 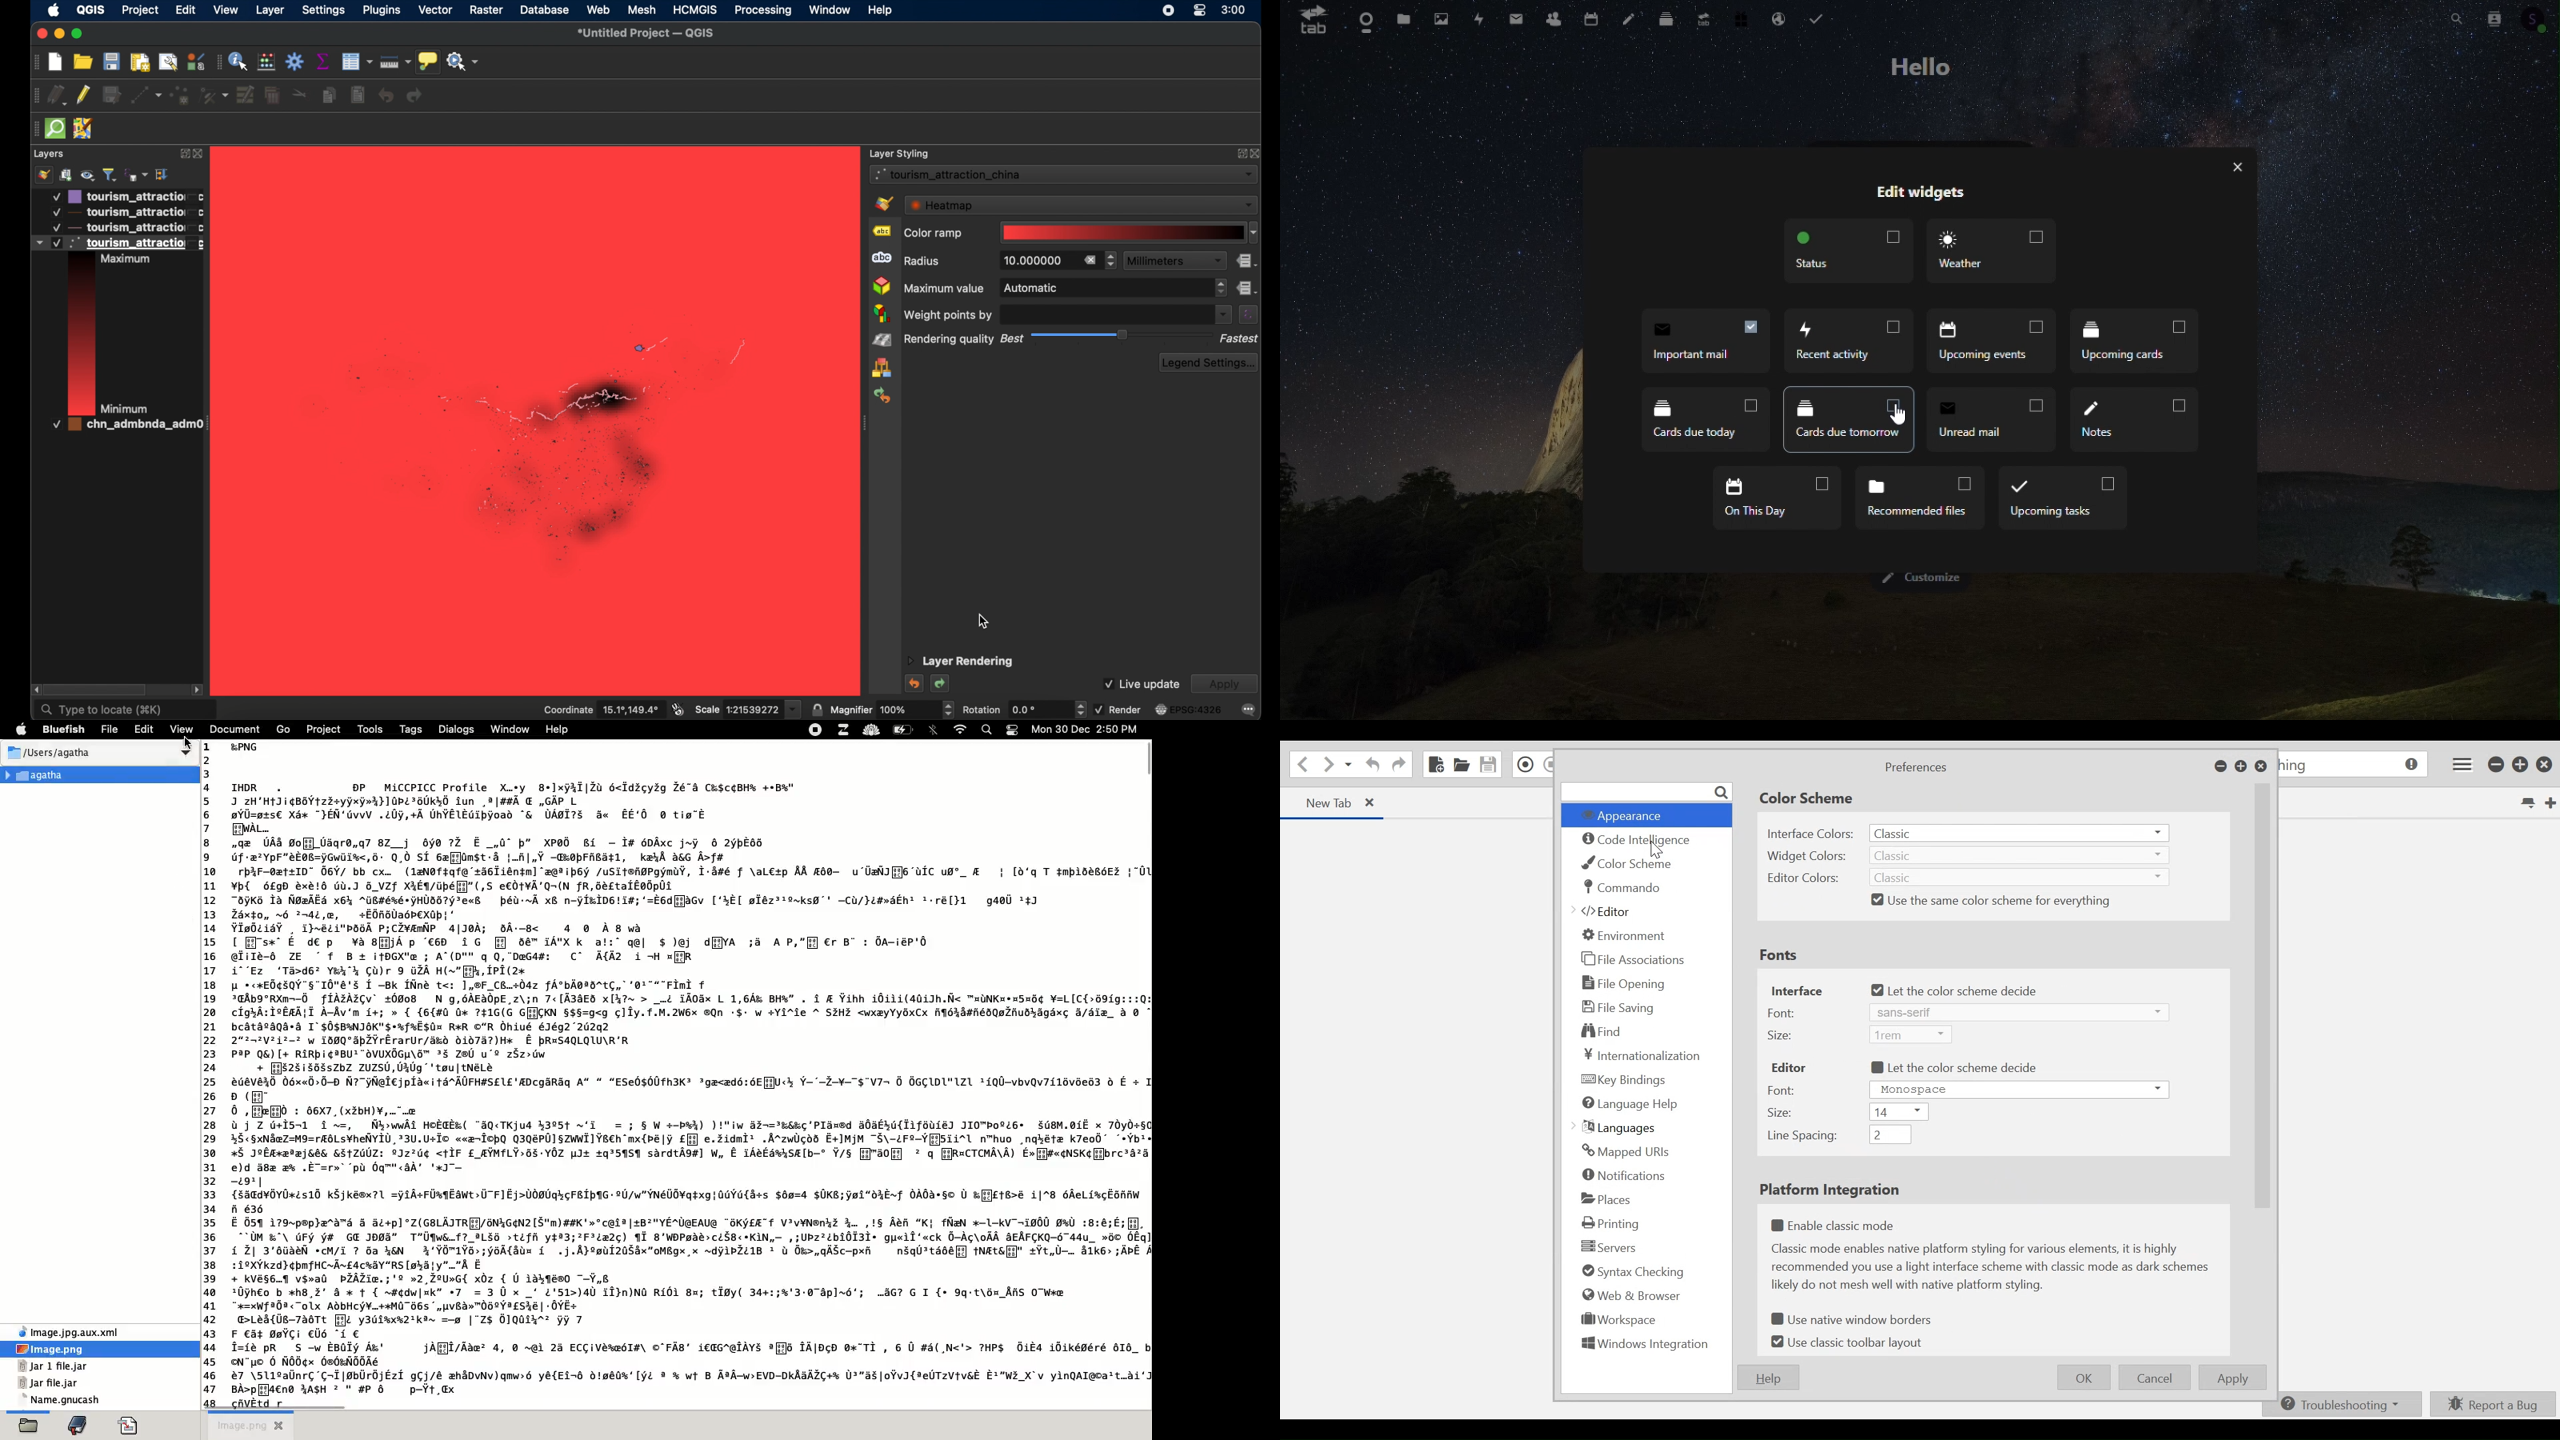 What do you see at coordinates (1603, 1030) in the screenshot?
I see `Find` at bounding box center [1603, 1030].